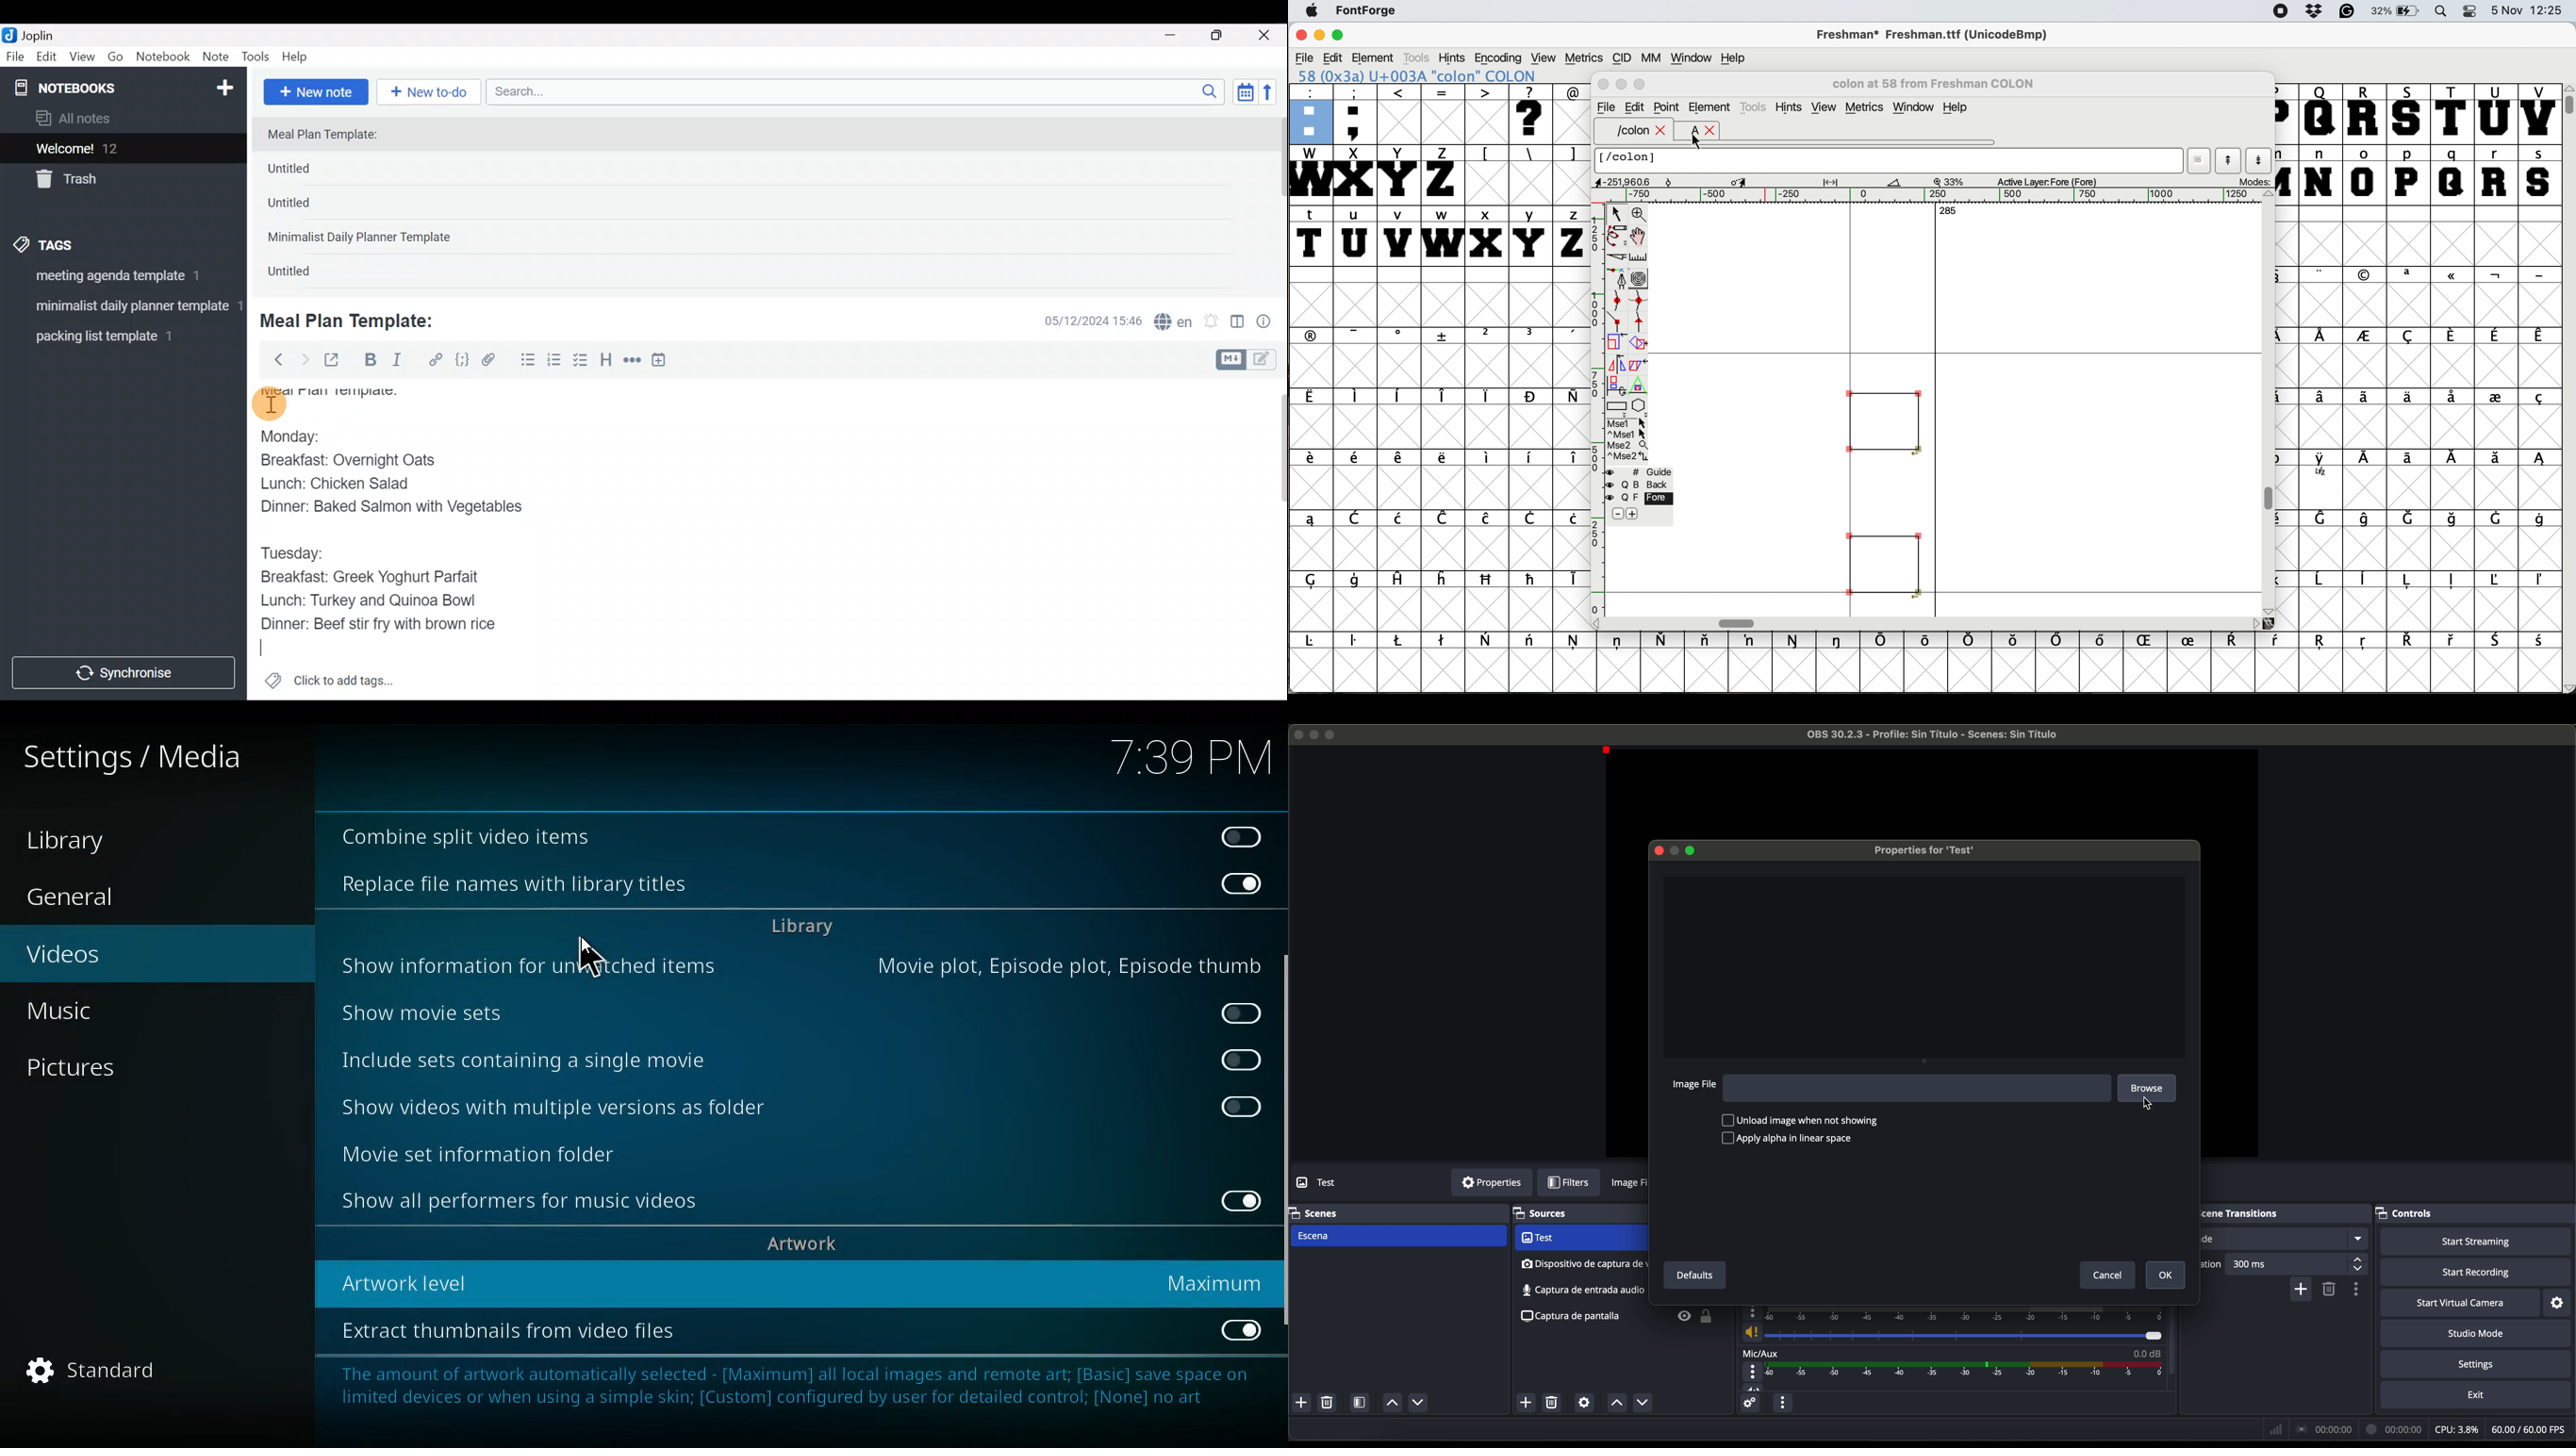 The height and width of the screenshot is (1456, 2576). What do you see at coordinates (119, 280) in the screenshot?
I see `Tag 1` at bounding box center [119, 280].